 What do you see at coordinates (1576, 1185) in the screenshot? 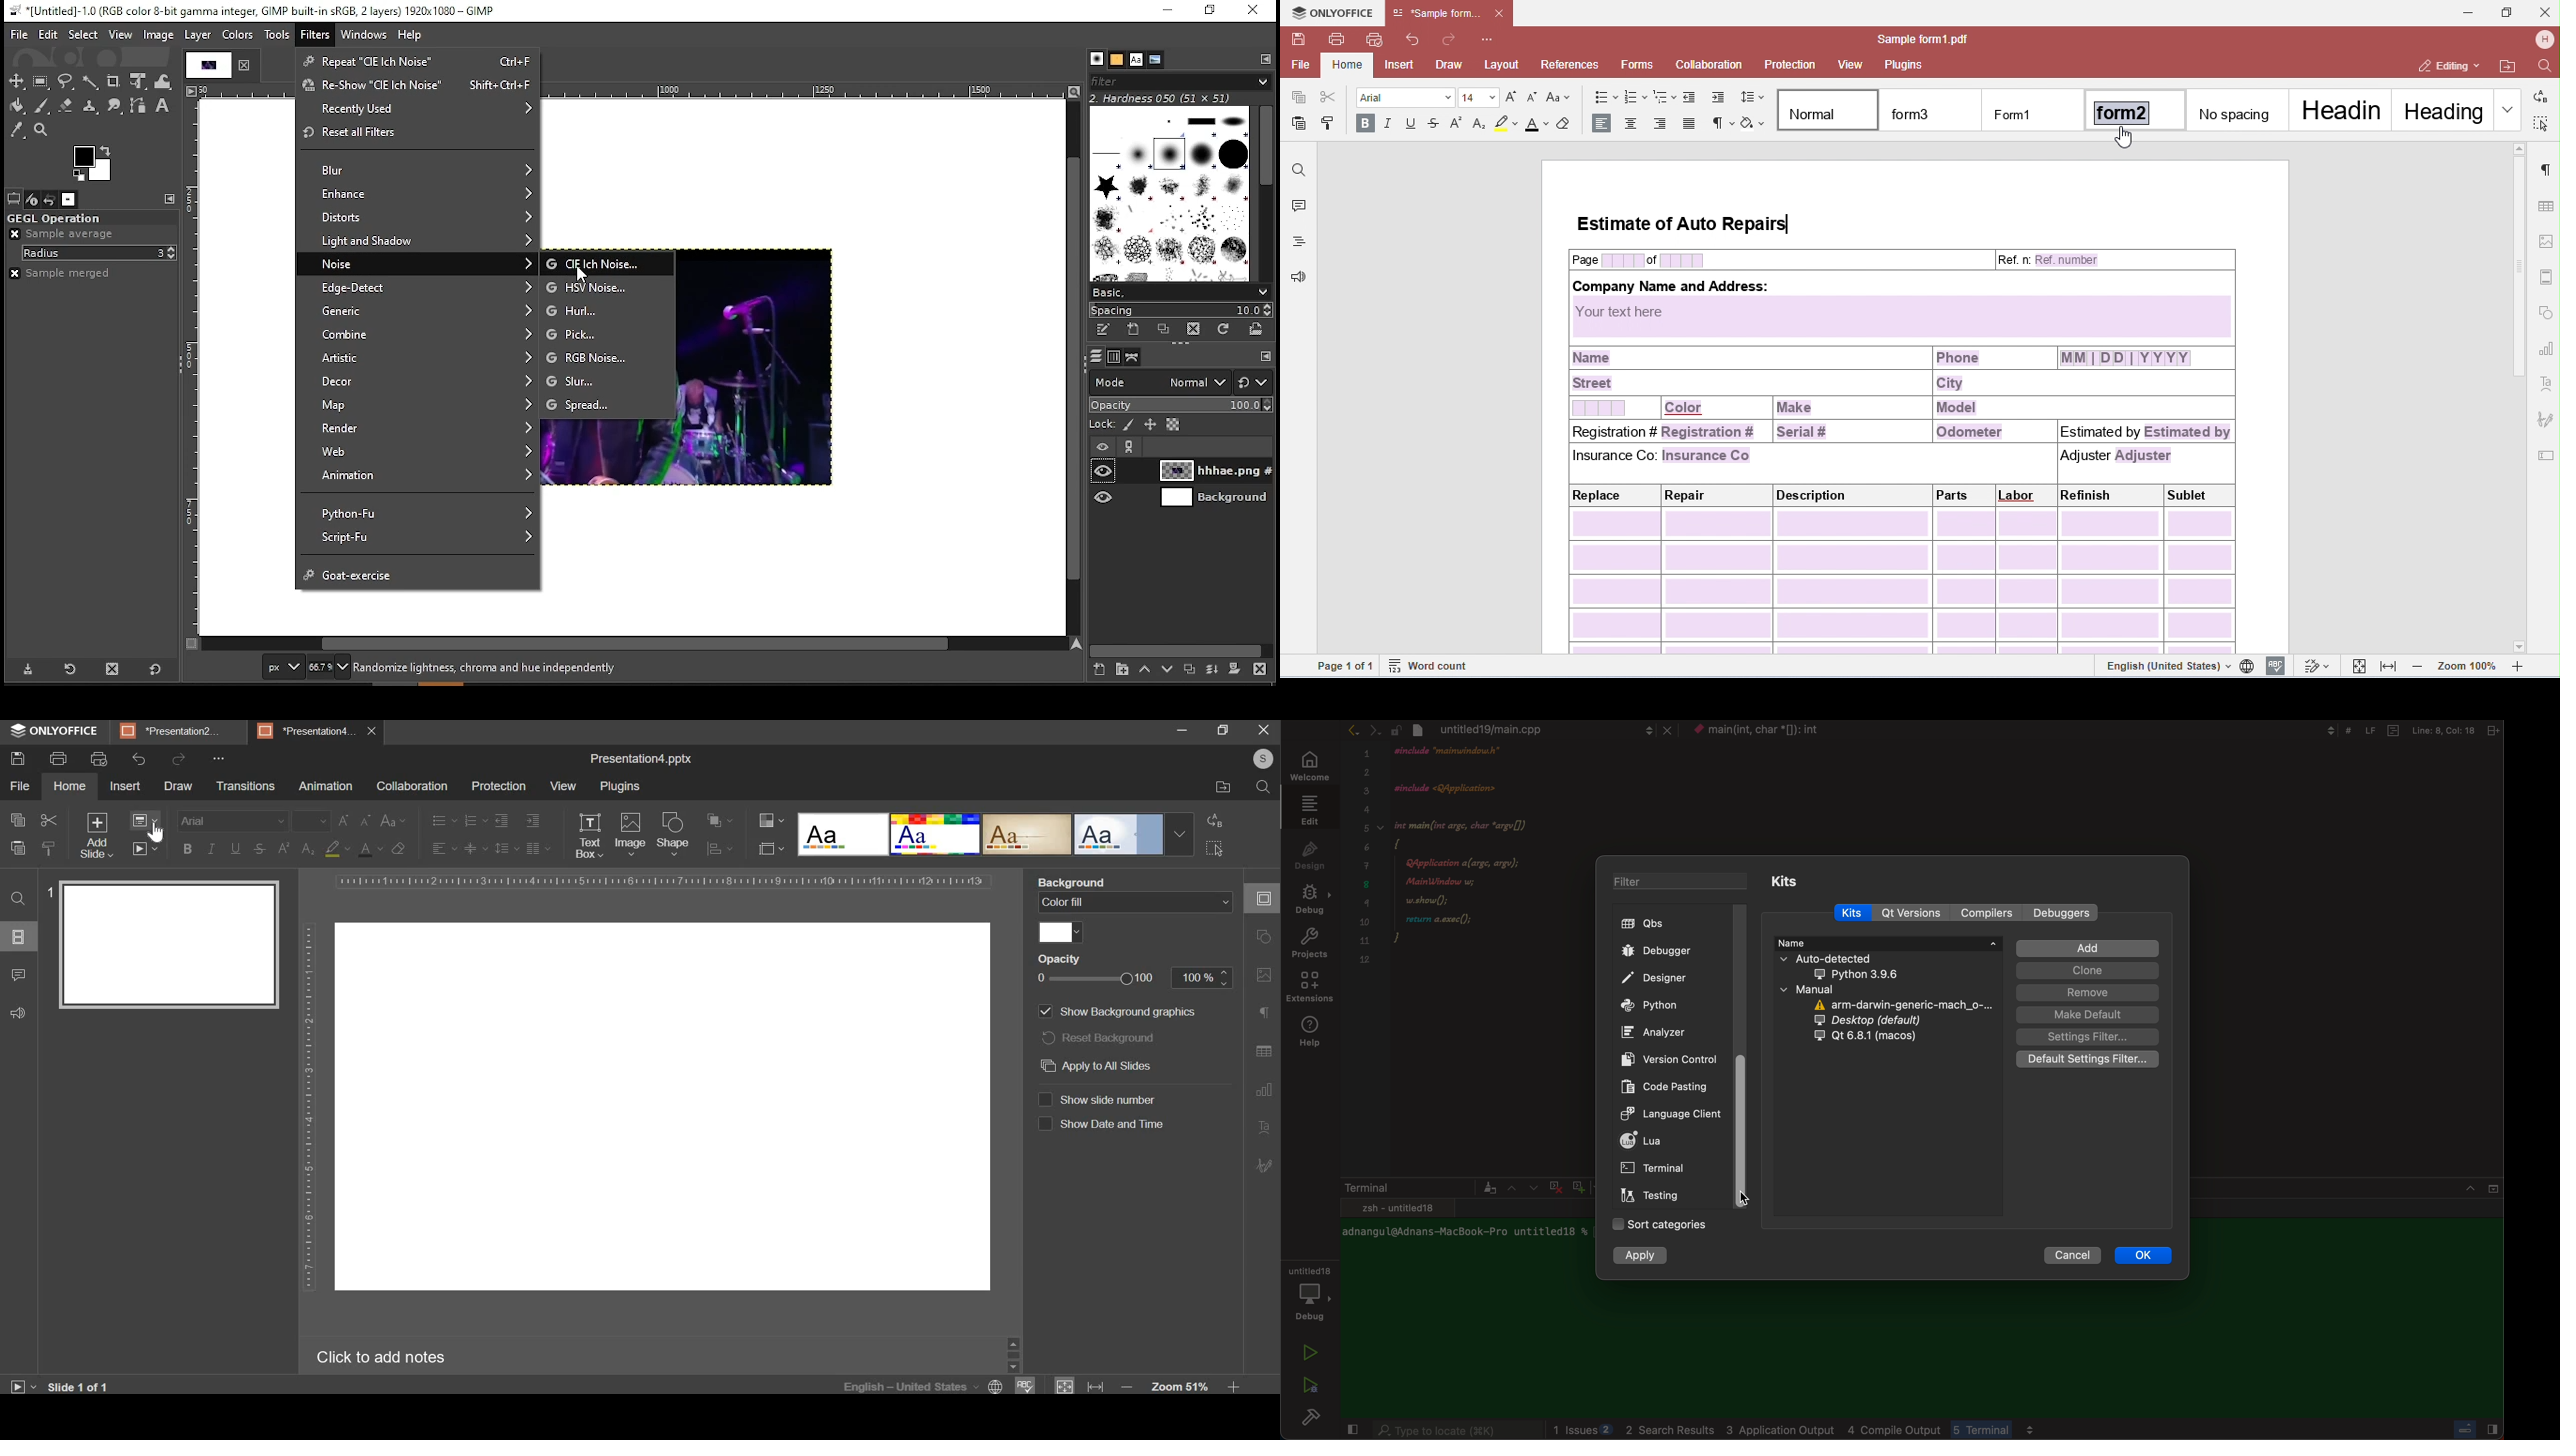
I see `plus` at bounding box center [1576, 1185].